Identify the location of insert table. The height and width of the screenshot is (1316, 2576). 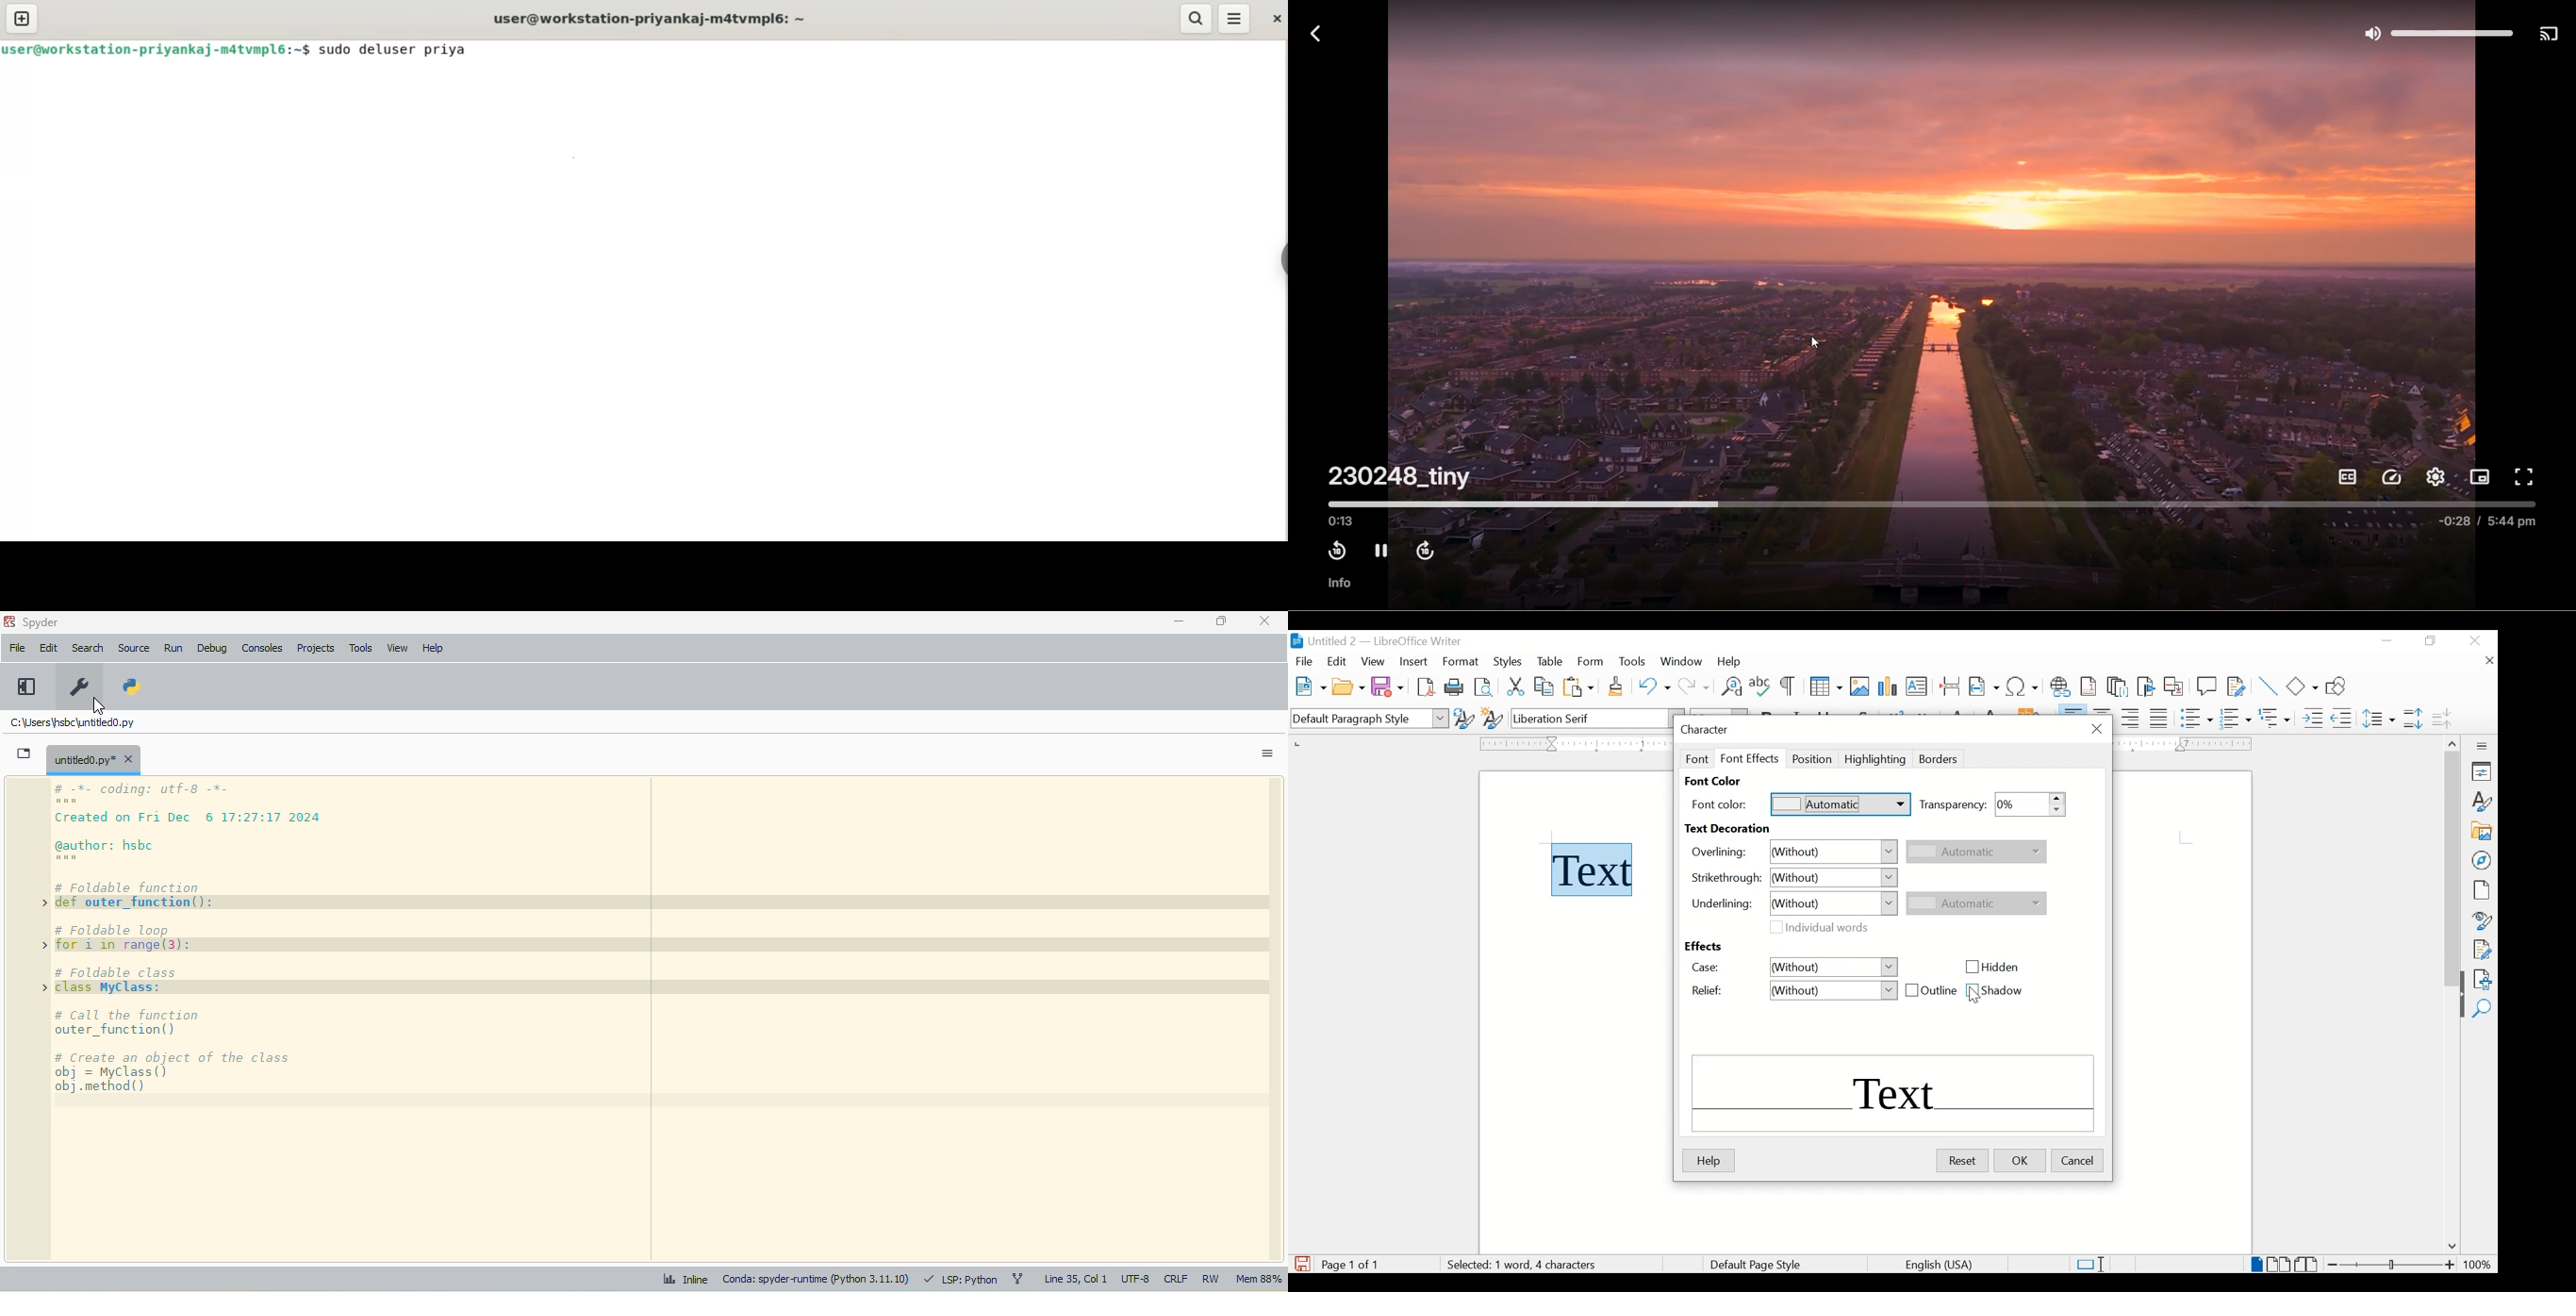
(1826, 686).